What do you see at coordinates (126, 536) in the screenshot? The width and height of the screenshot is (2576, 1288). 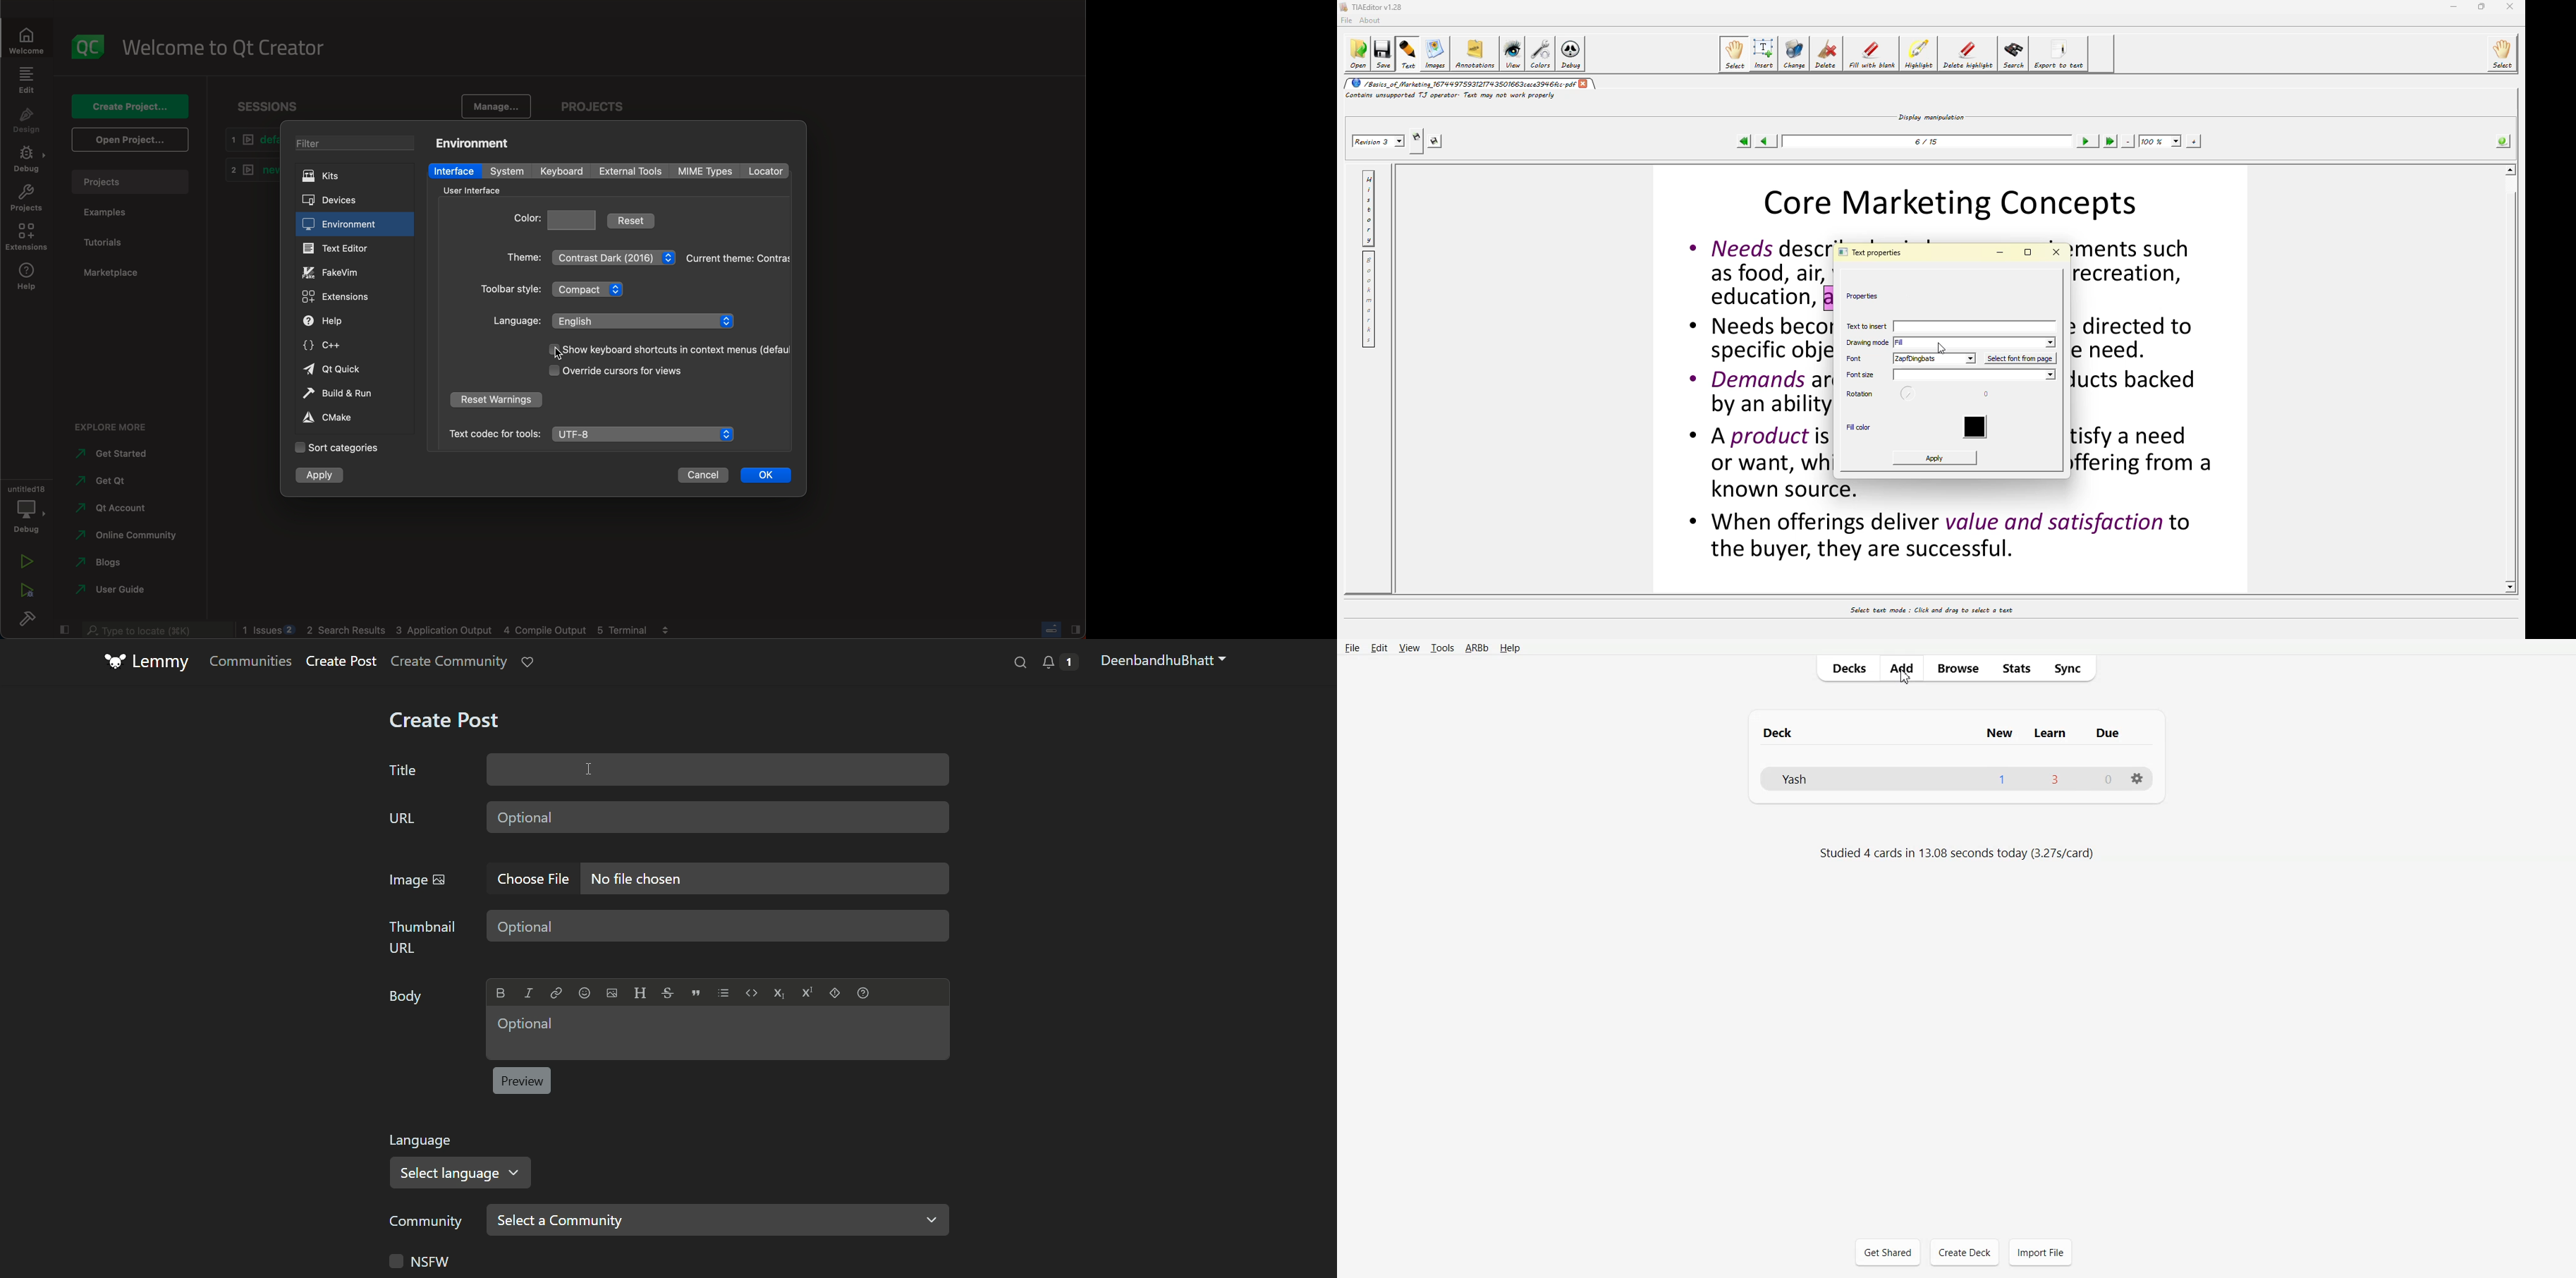 I see `community` at bounding box center [126, 536].